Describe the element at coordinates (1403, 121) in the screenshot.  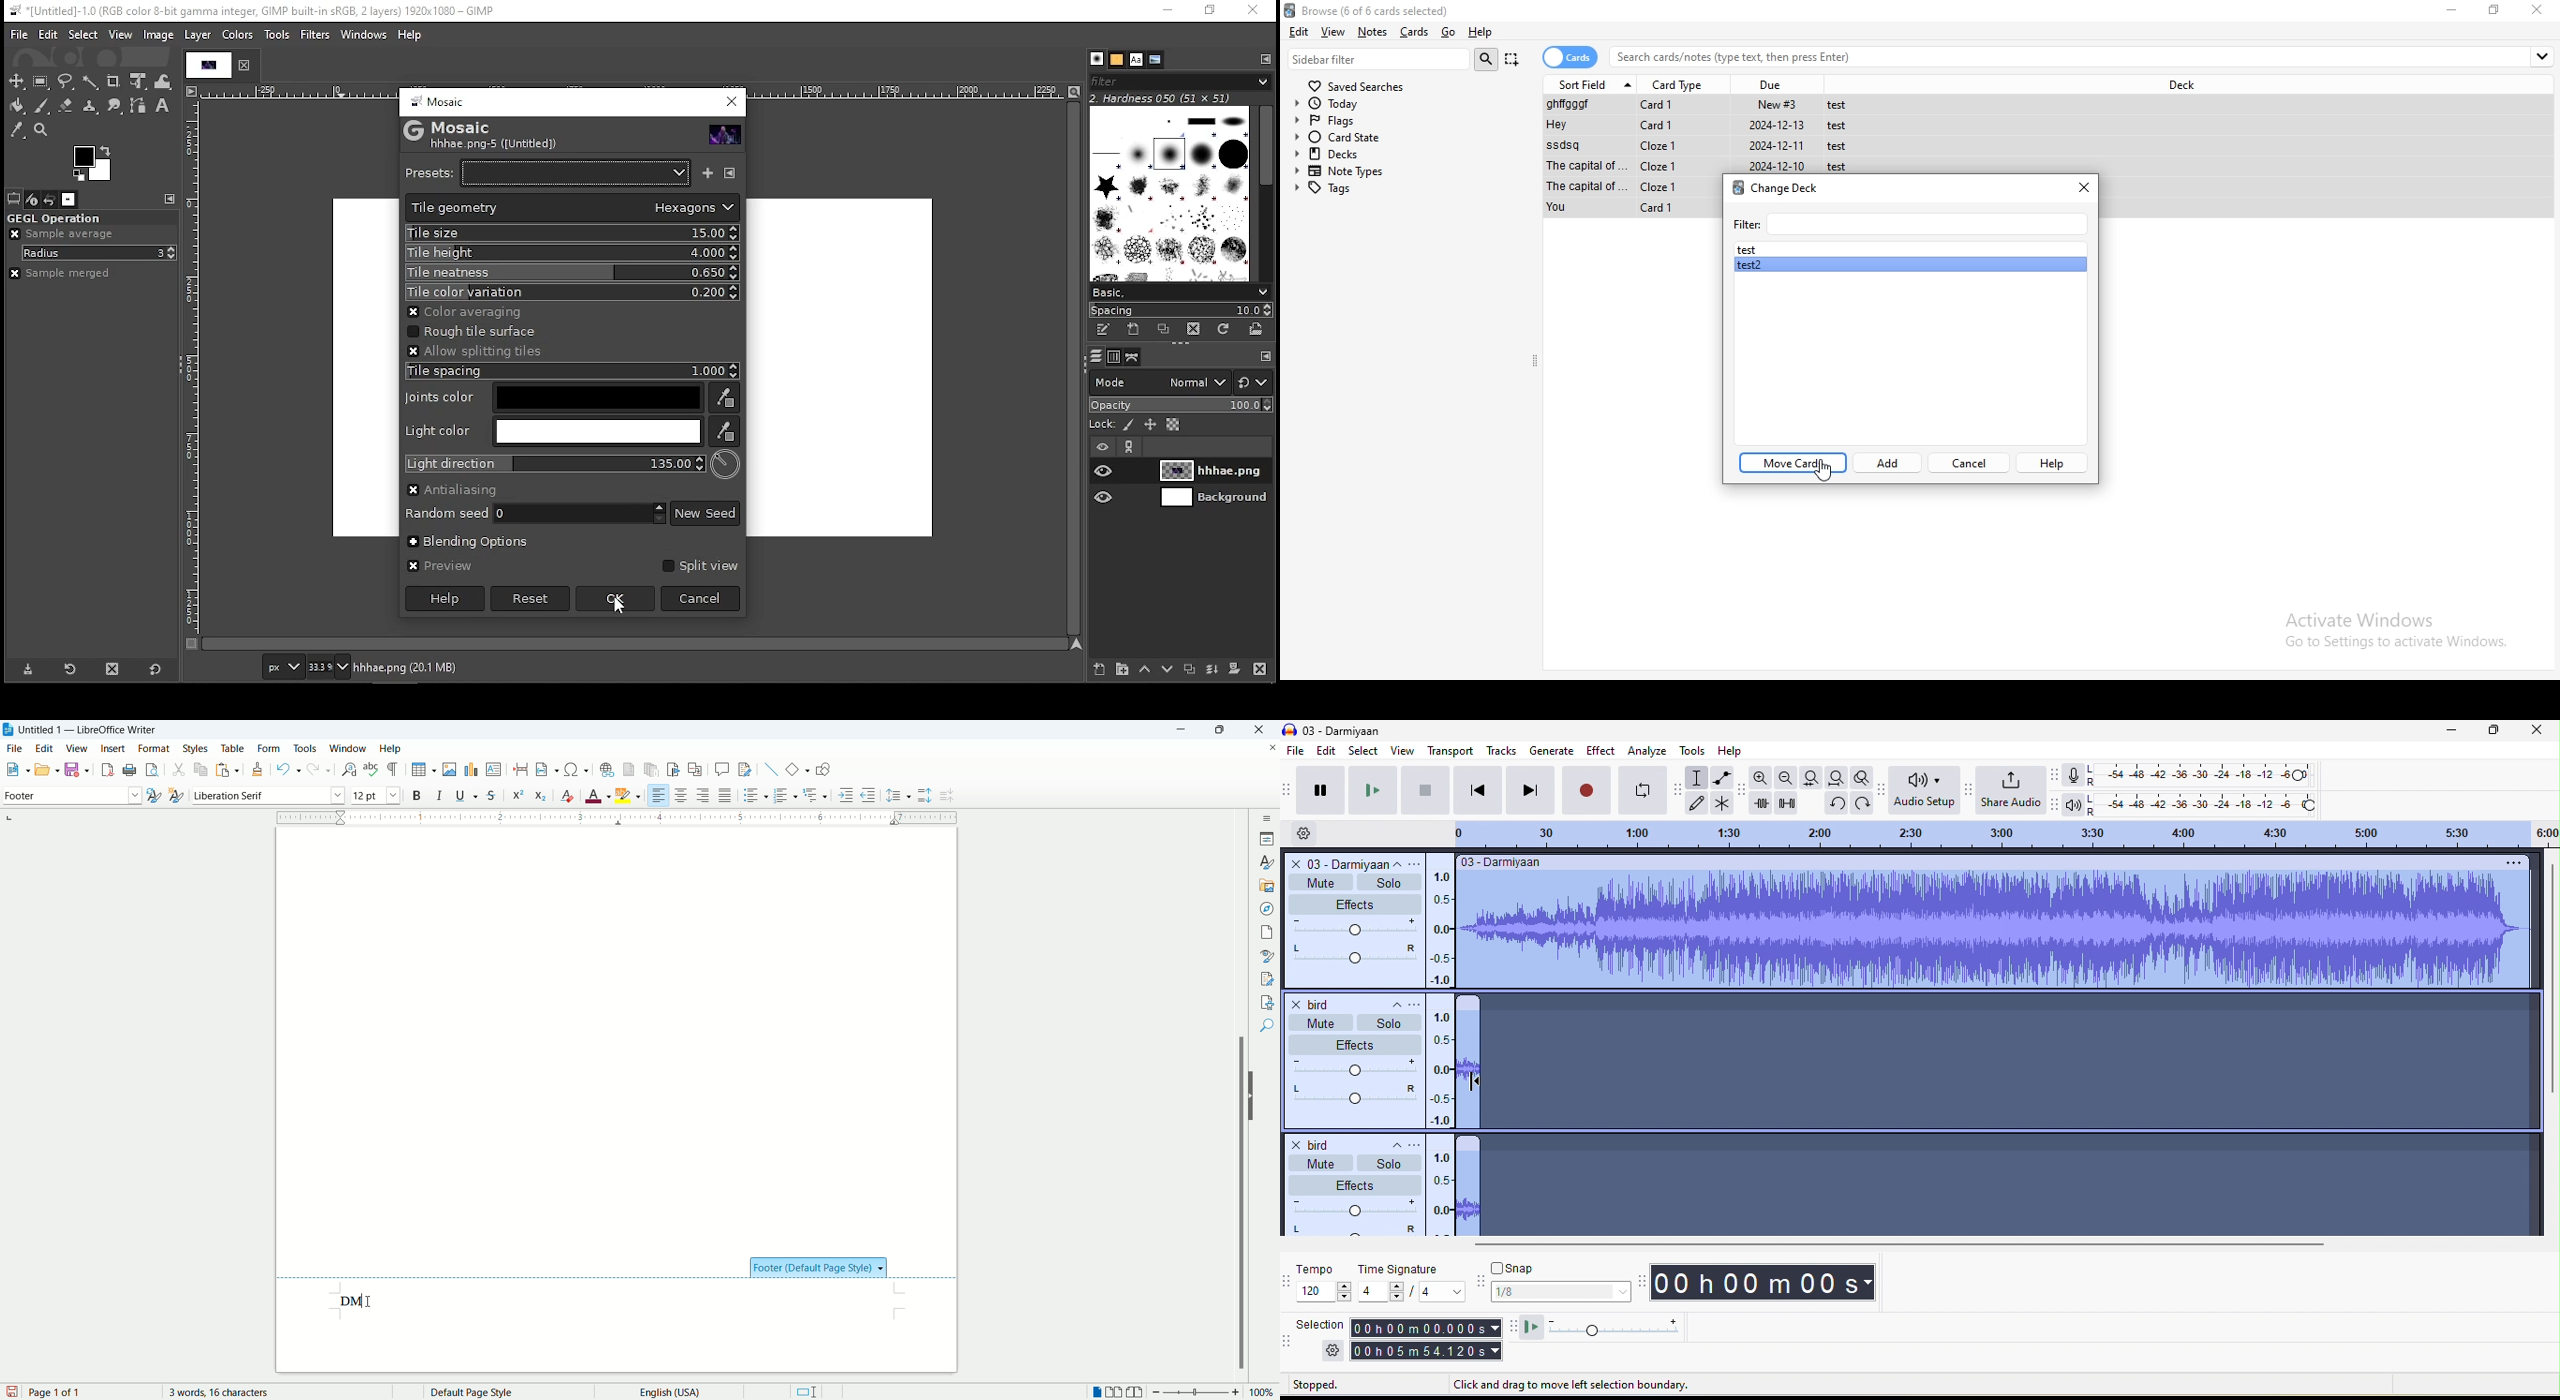
I see `flags` at that location.